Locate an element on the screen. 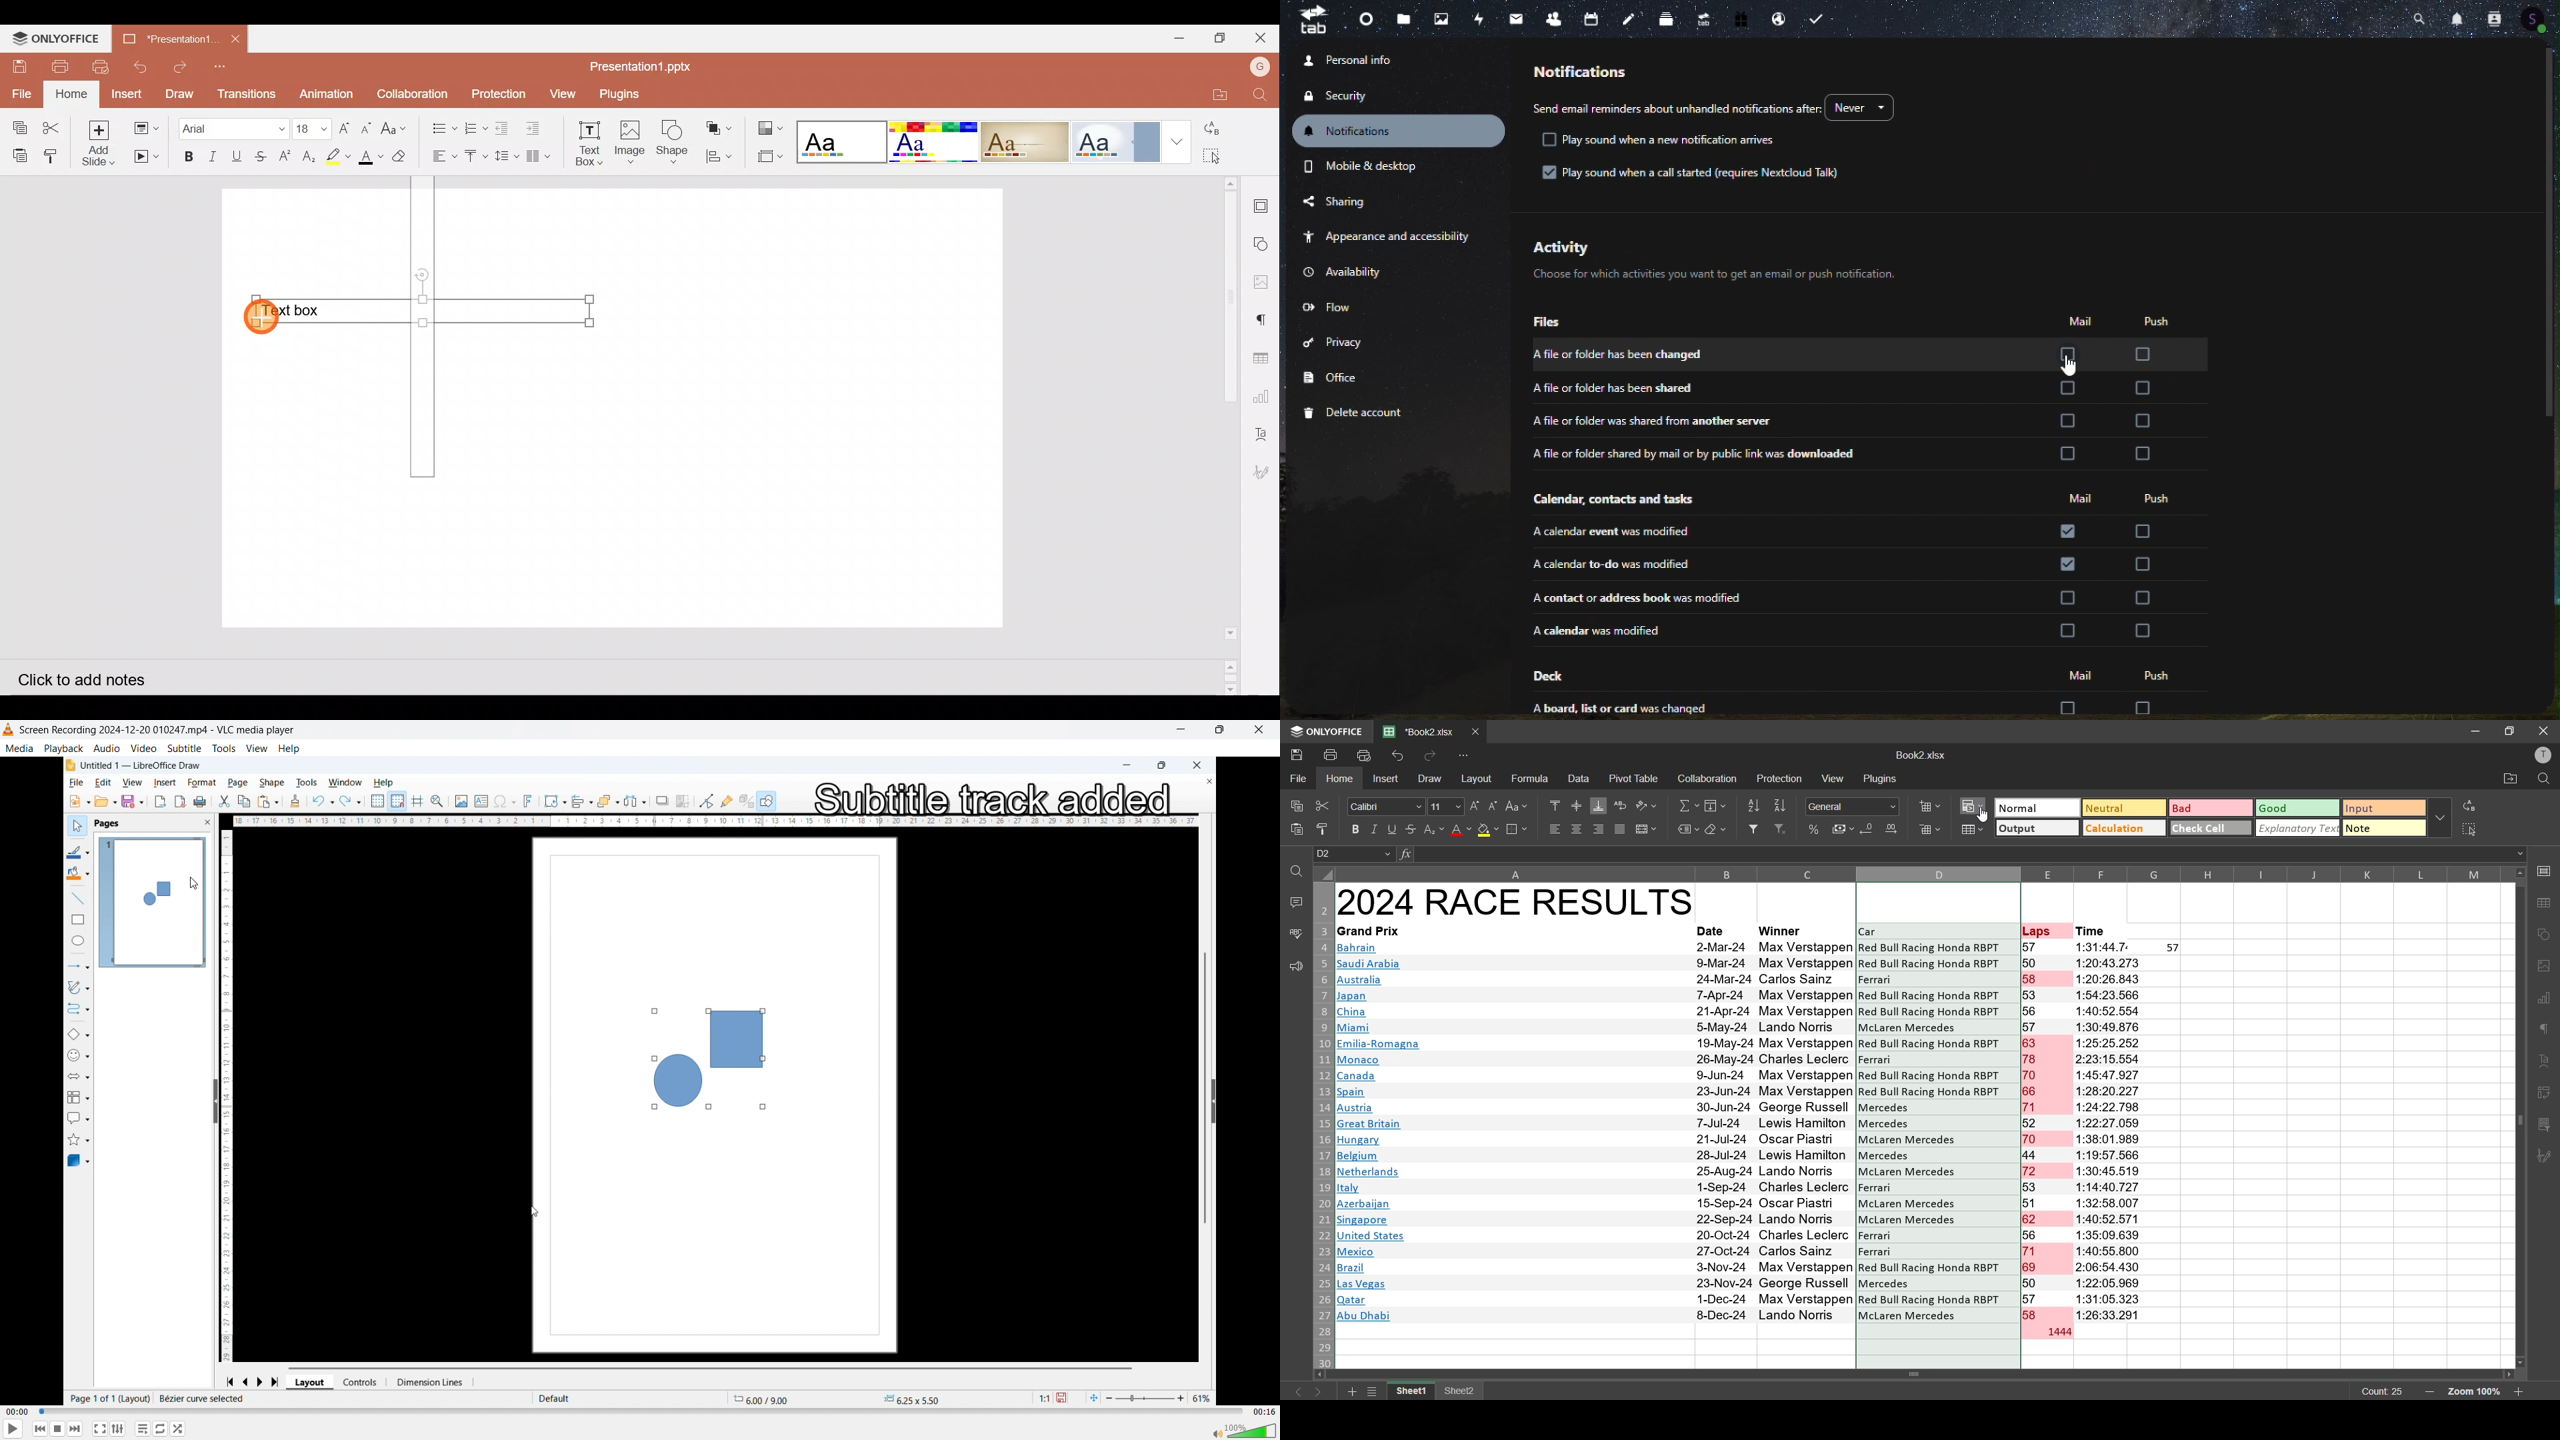 This screenshot has width=2576, height=1456. summation is located at coordinates (1689, 806).